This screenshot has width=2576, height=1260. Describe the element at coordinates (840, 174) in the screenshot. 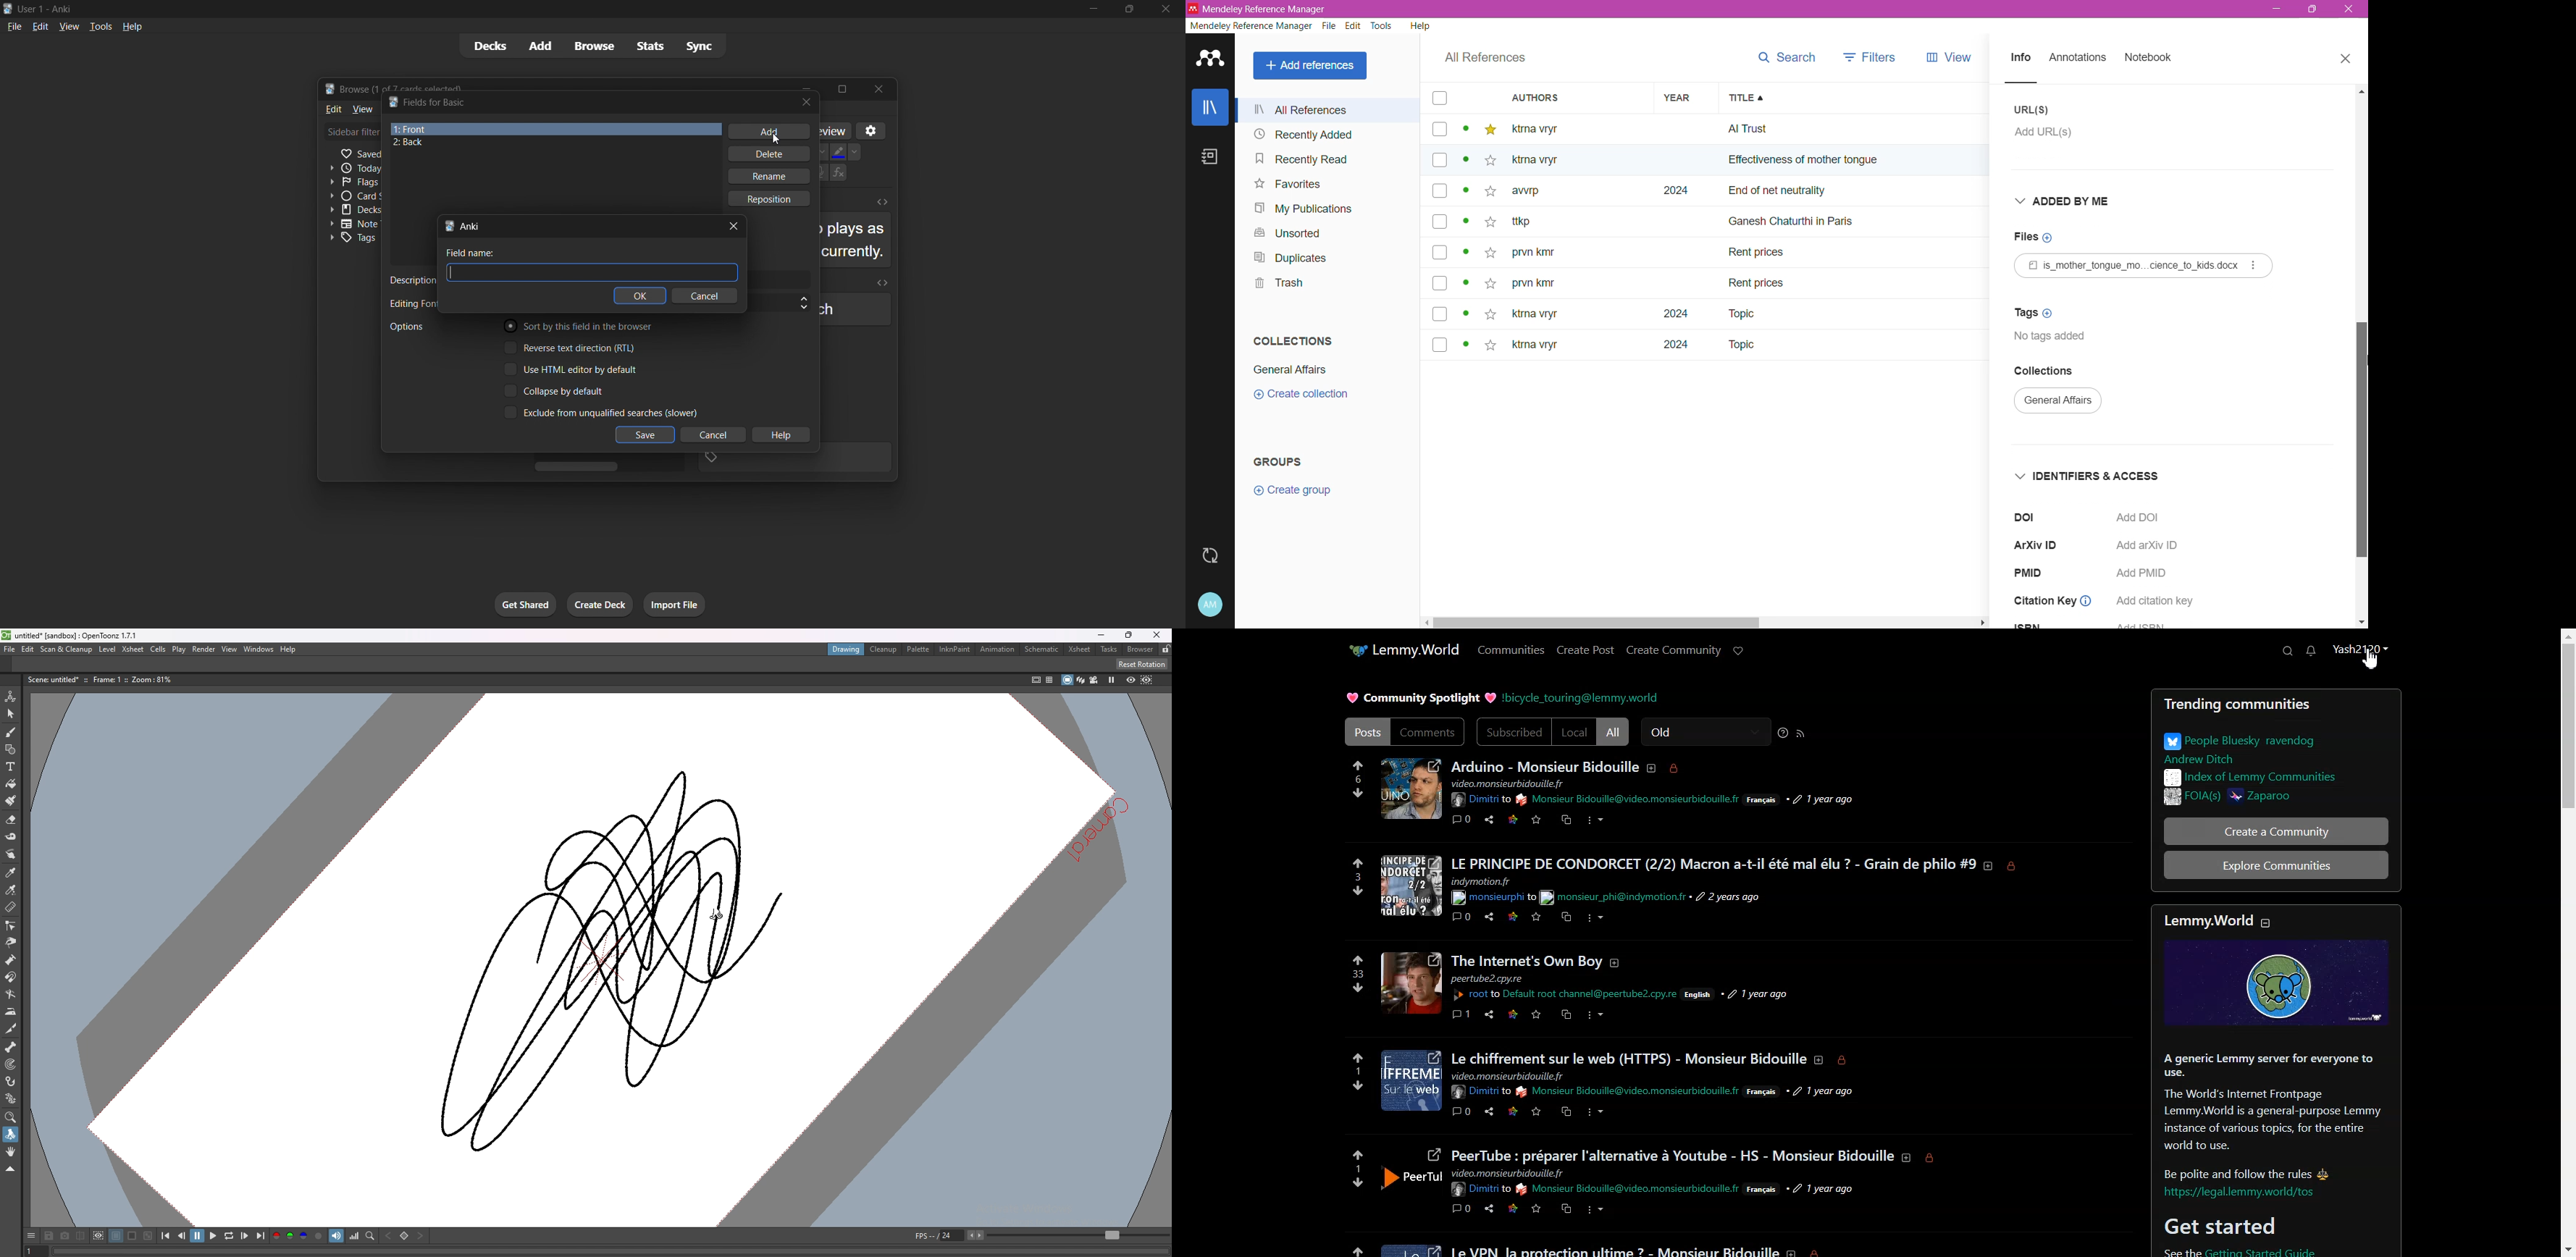

I see `Functions` at that location.